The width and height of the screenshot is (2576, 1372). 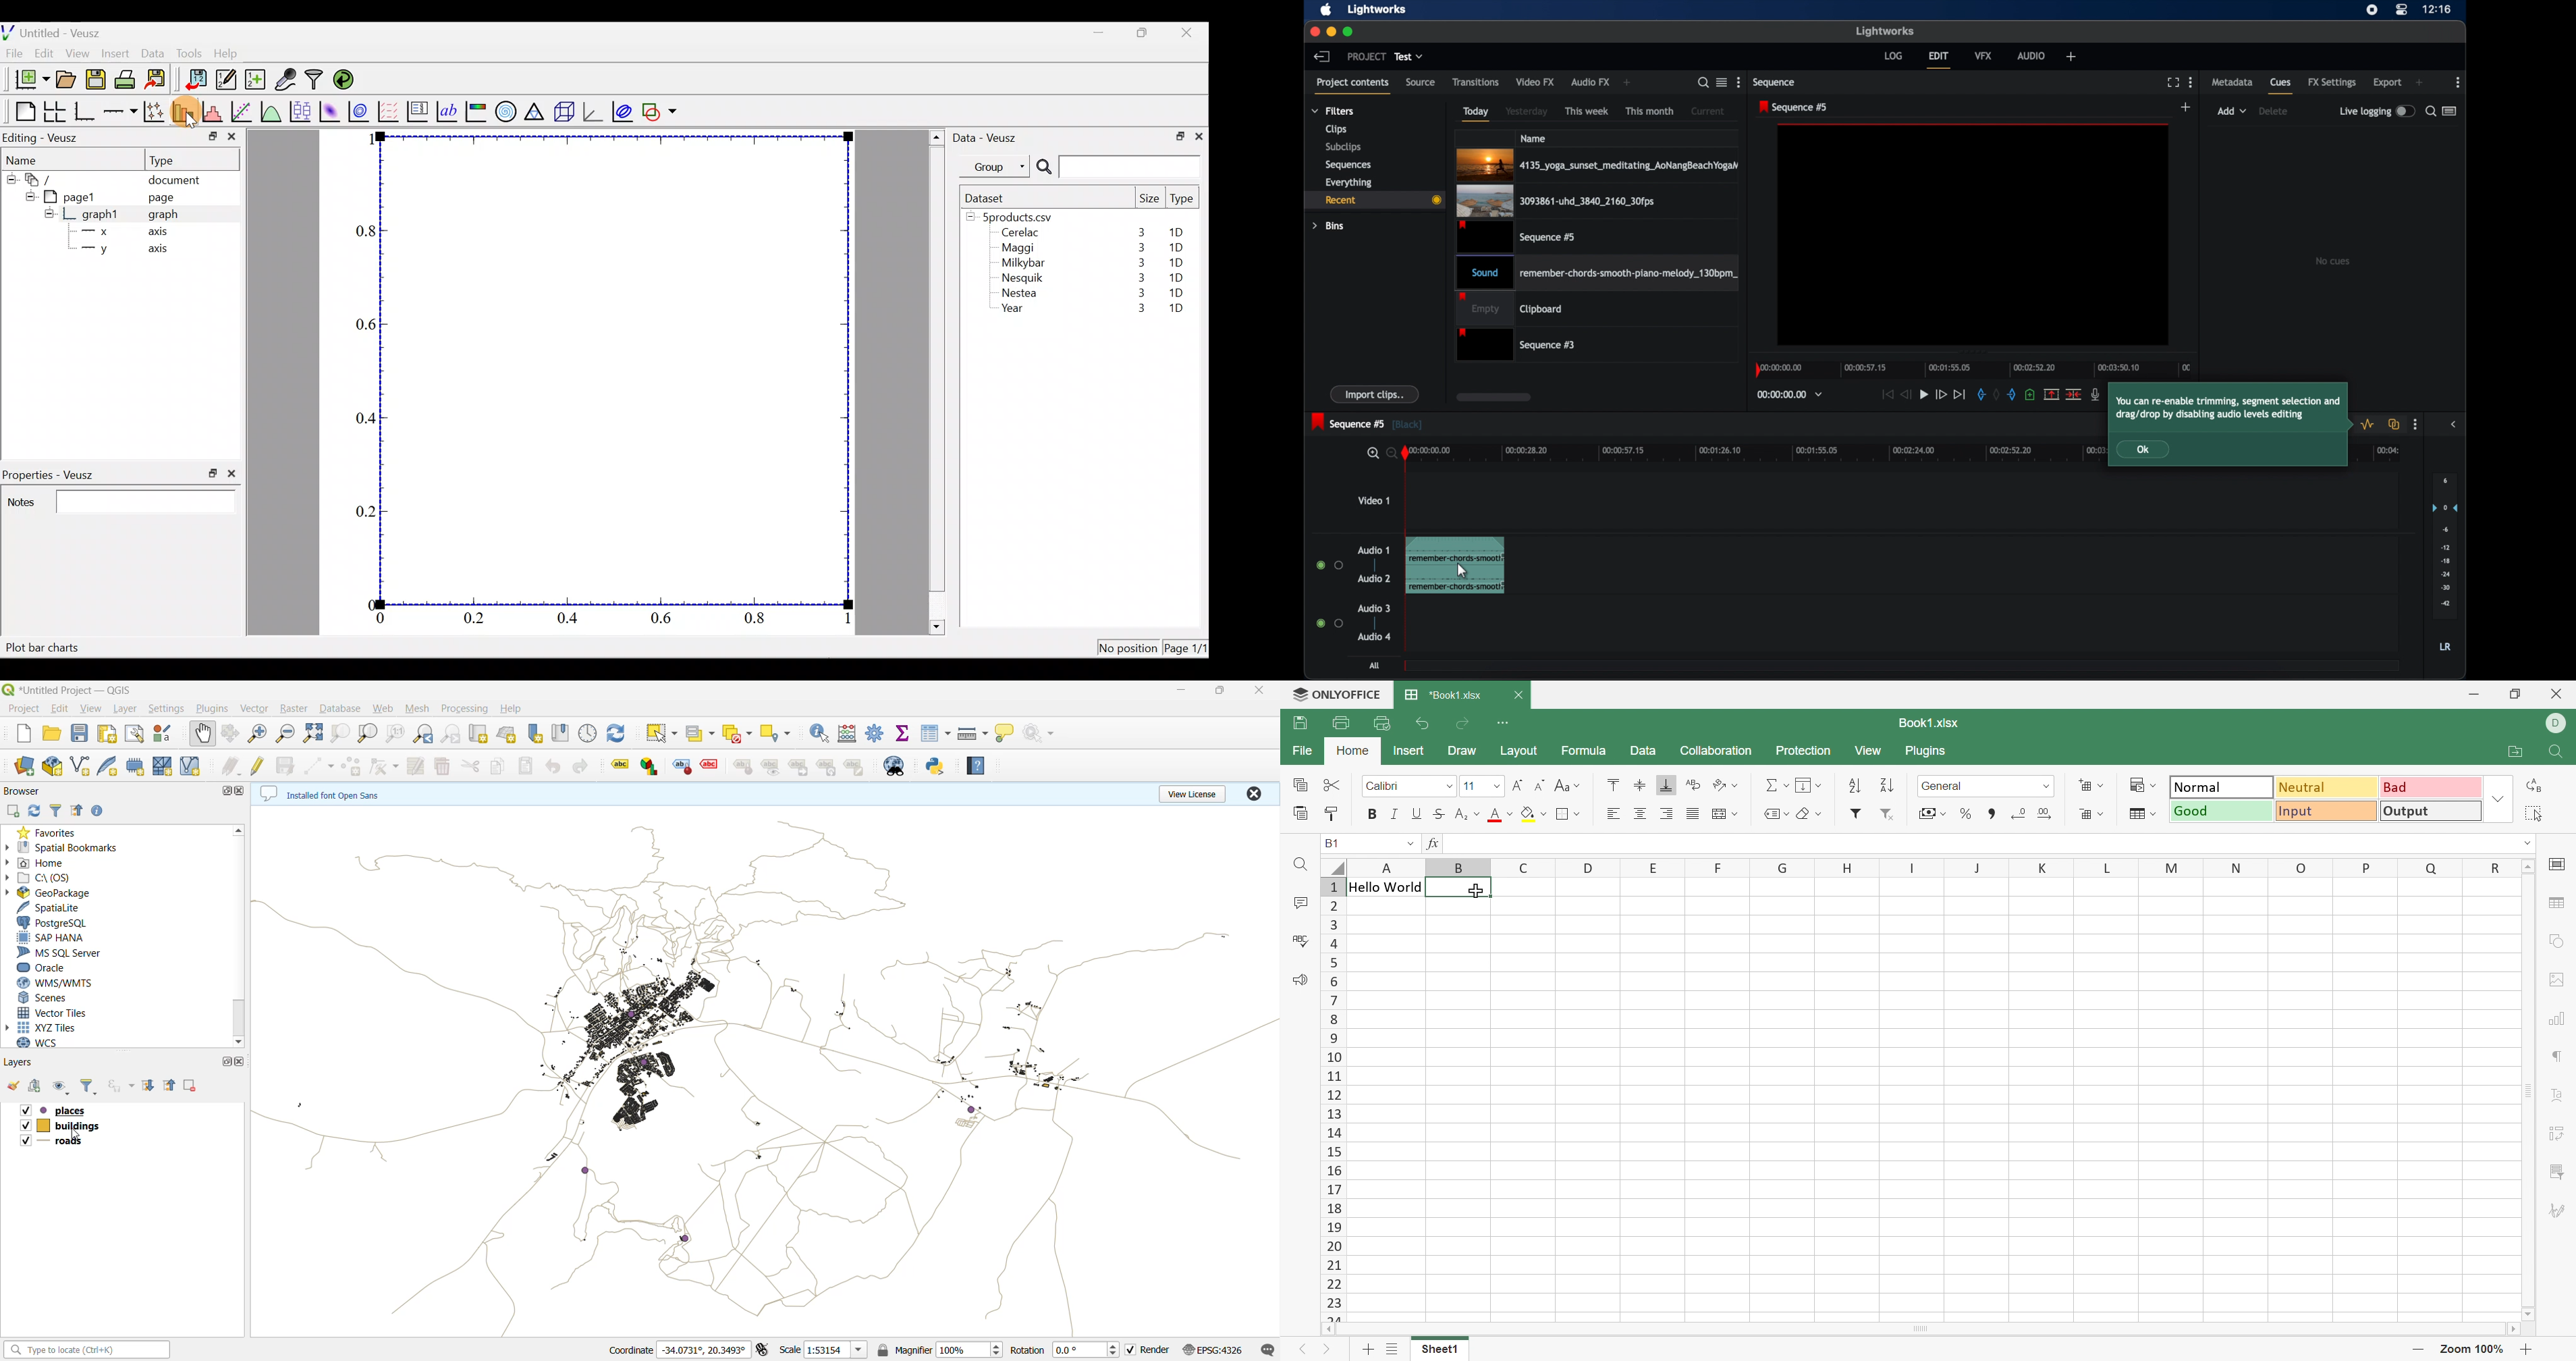 What do you see at coordinates (1410, 57) in the screenshot?
I see `test` at bounding box center [1410, 57].